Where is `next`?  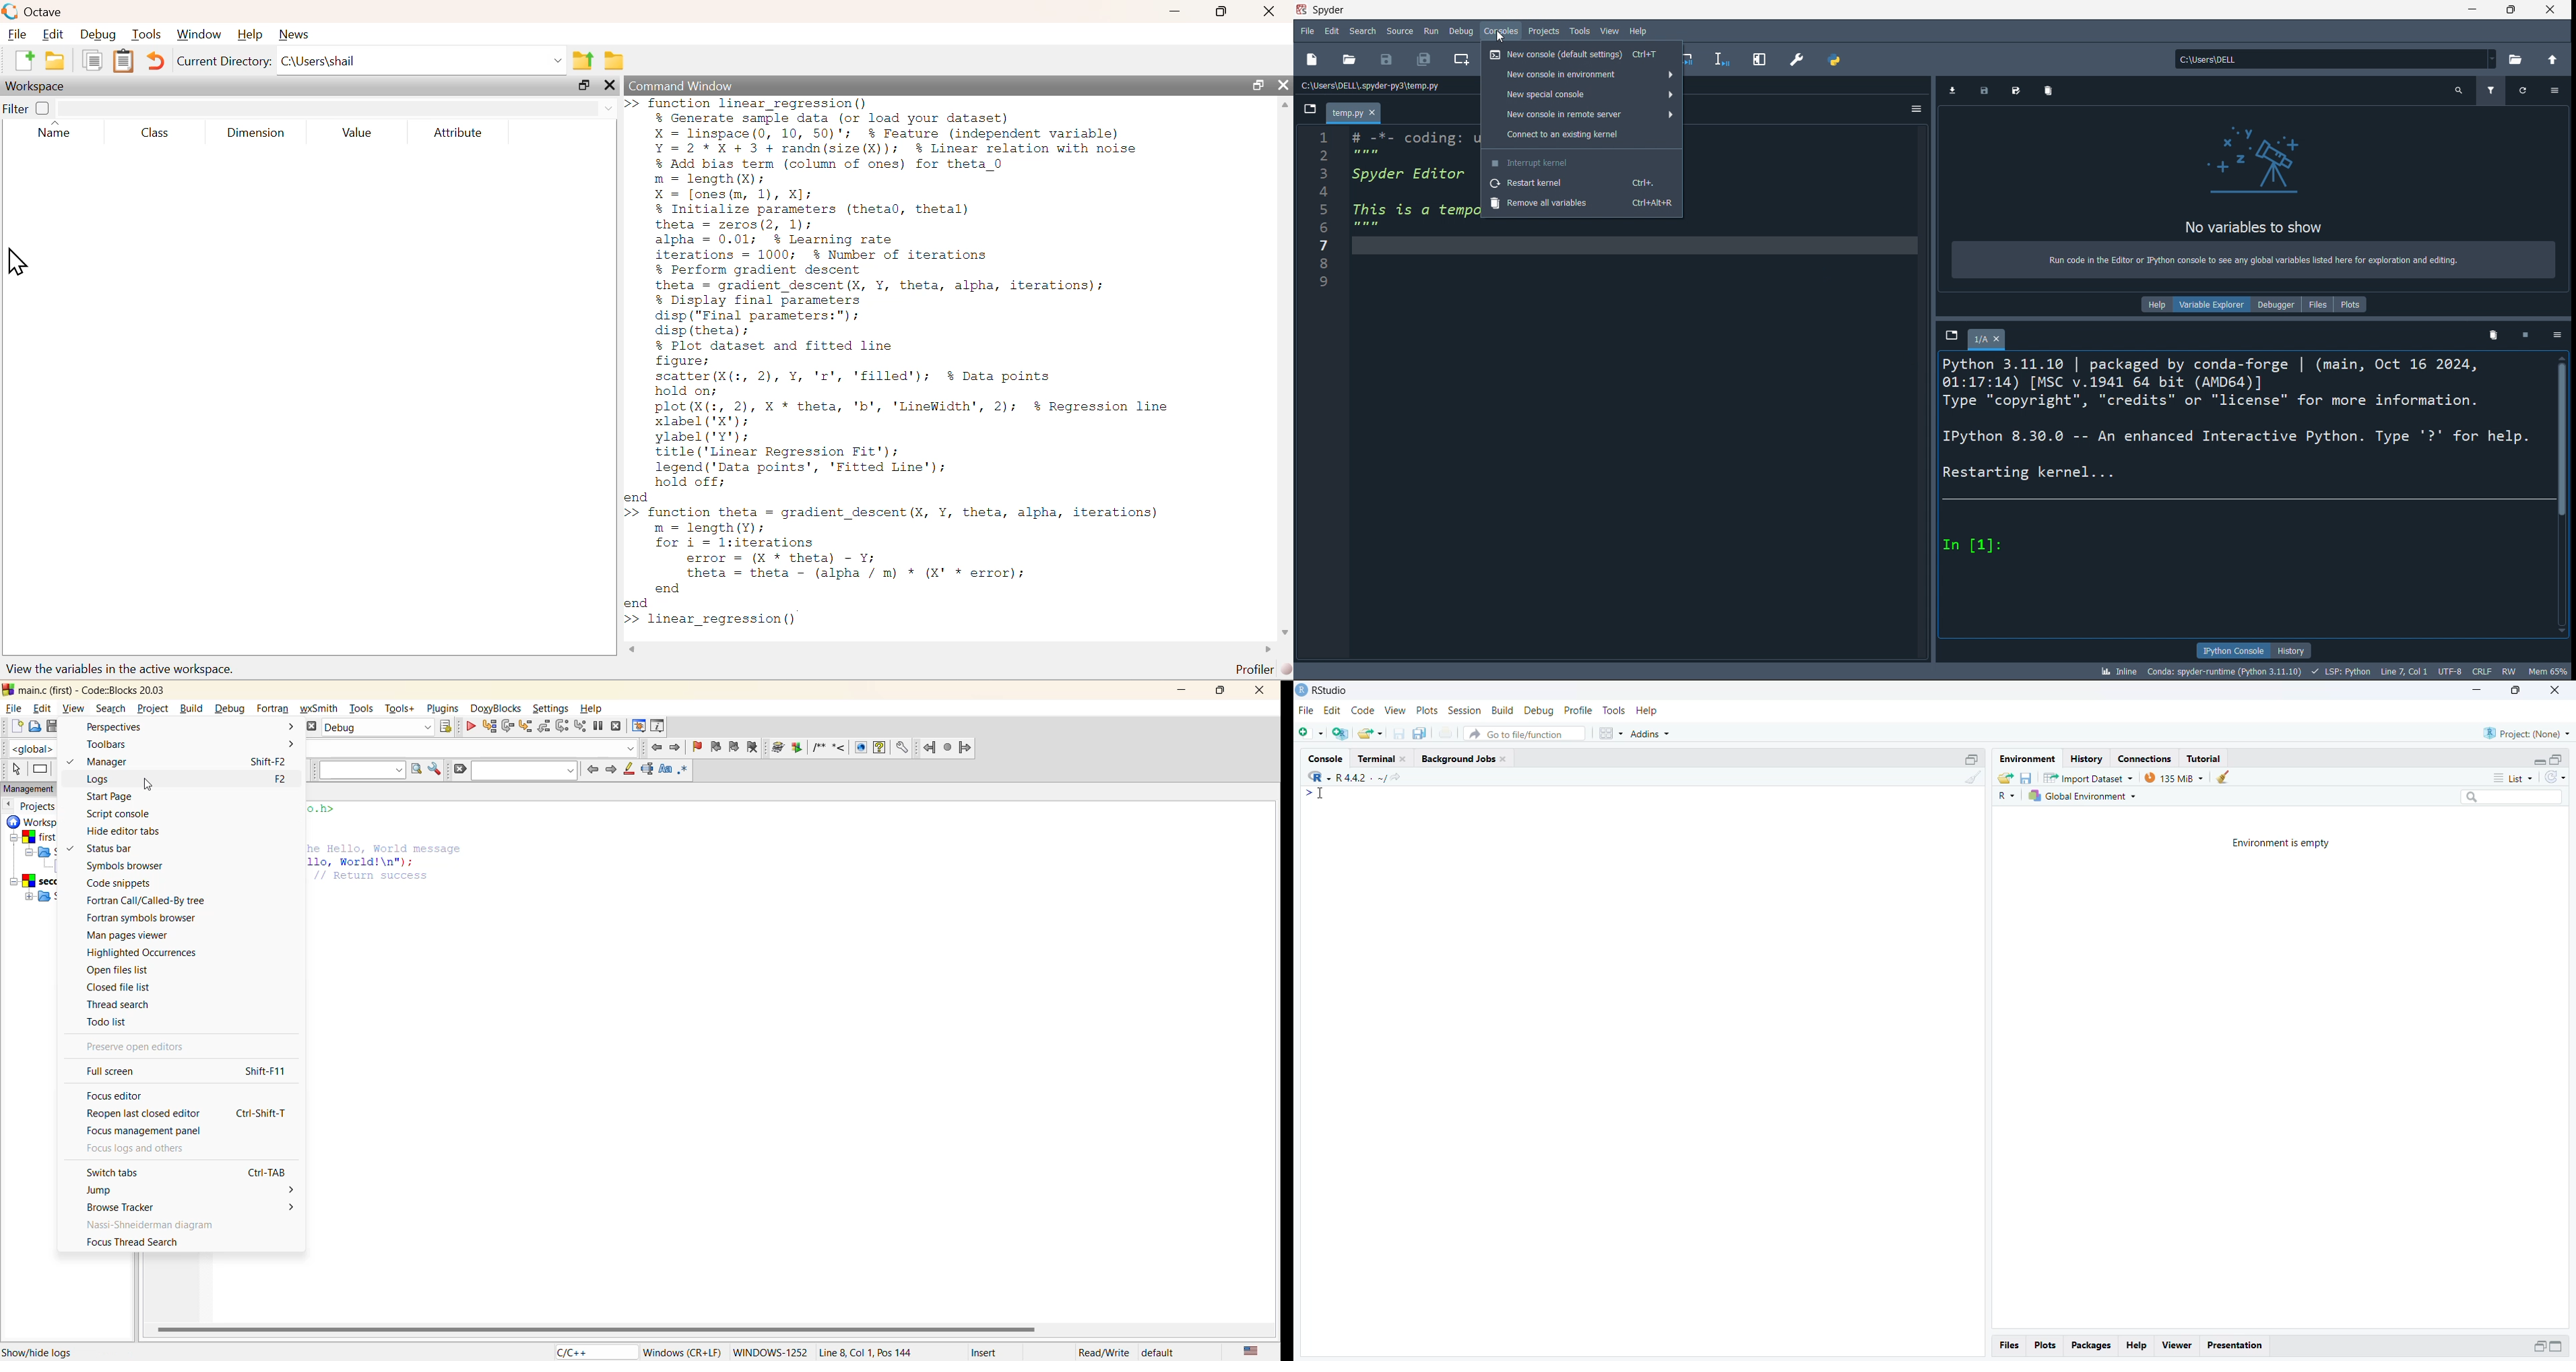
next is located at coordinates (610, 770).